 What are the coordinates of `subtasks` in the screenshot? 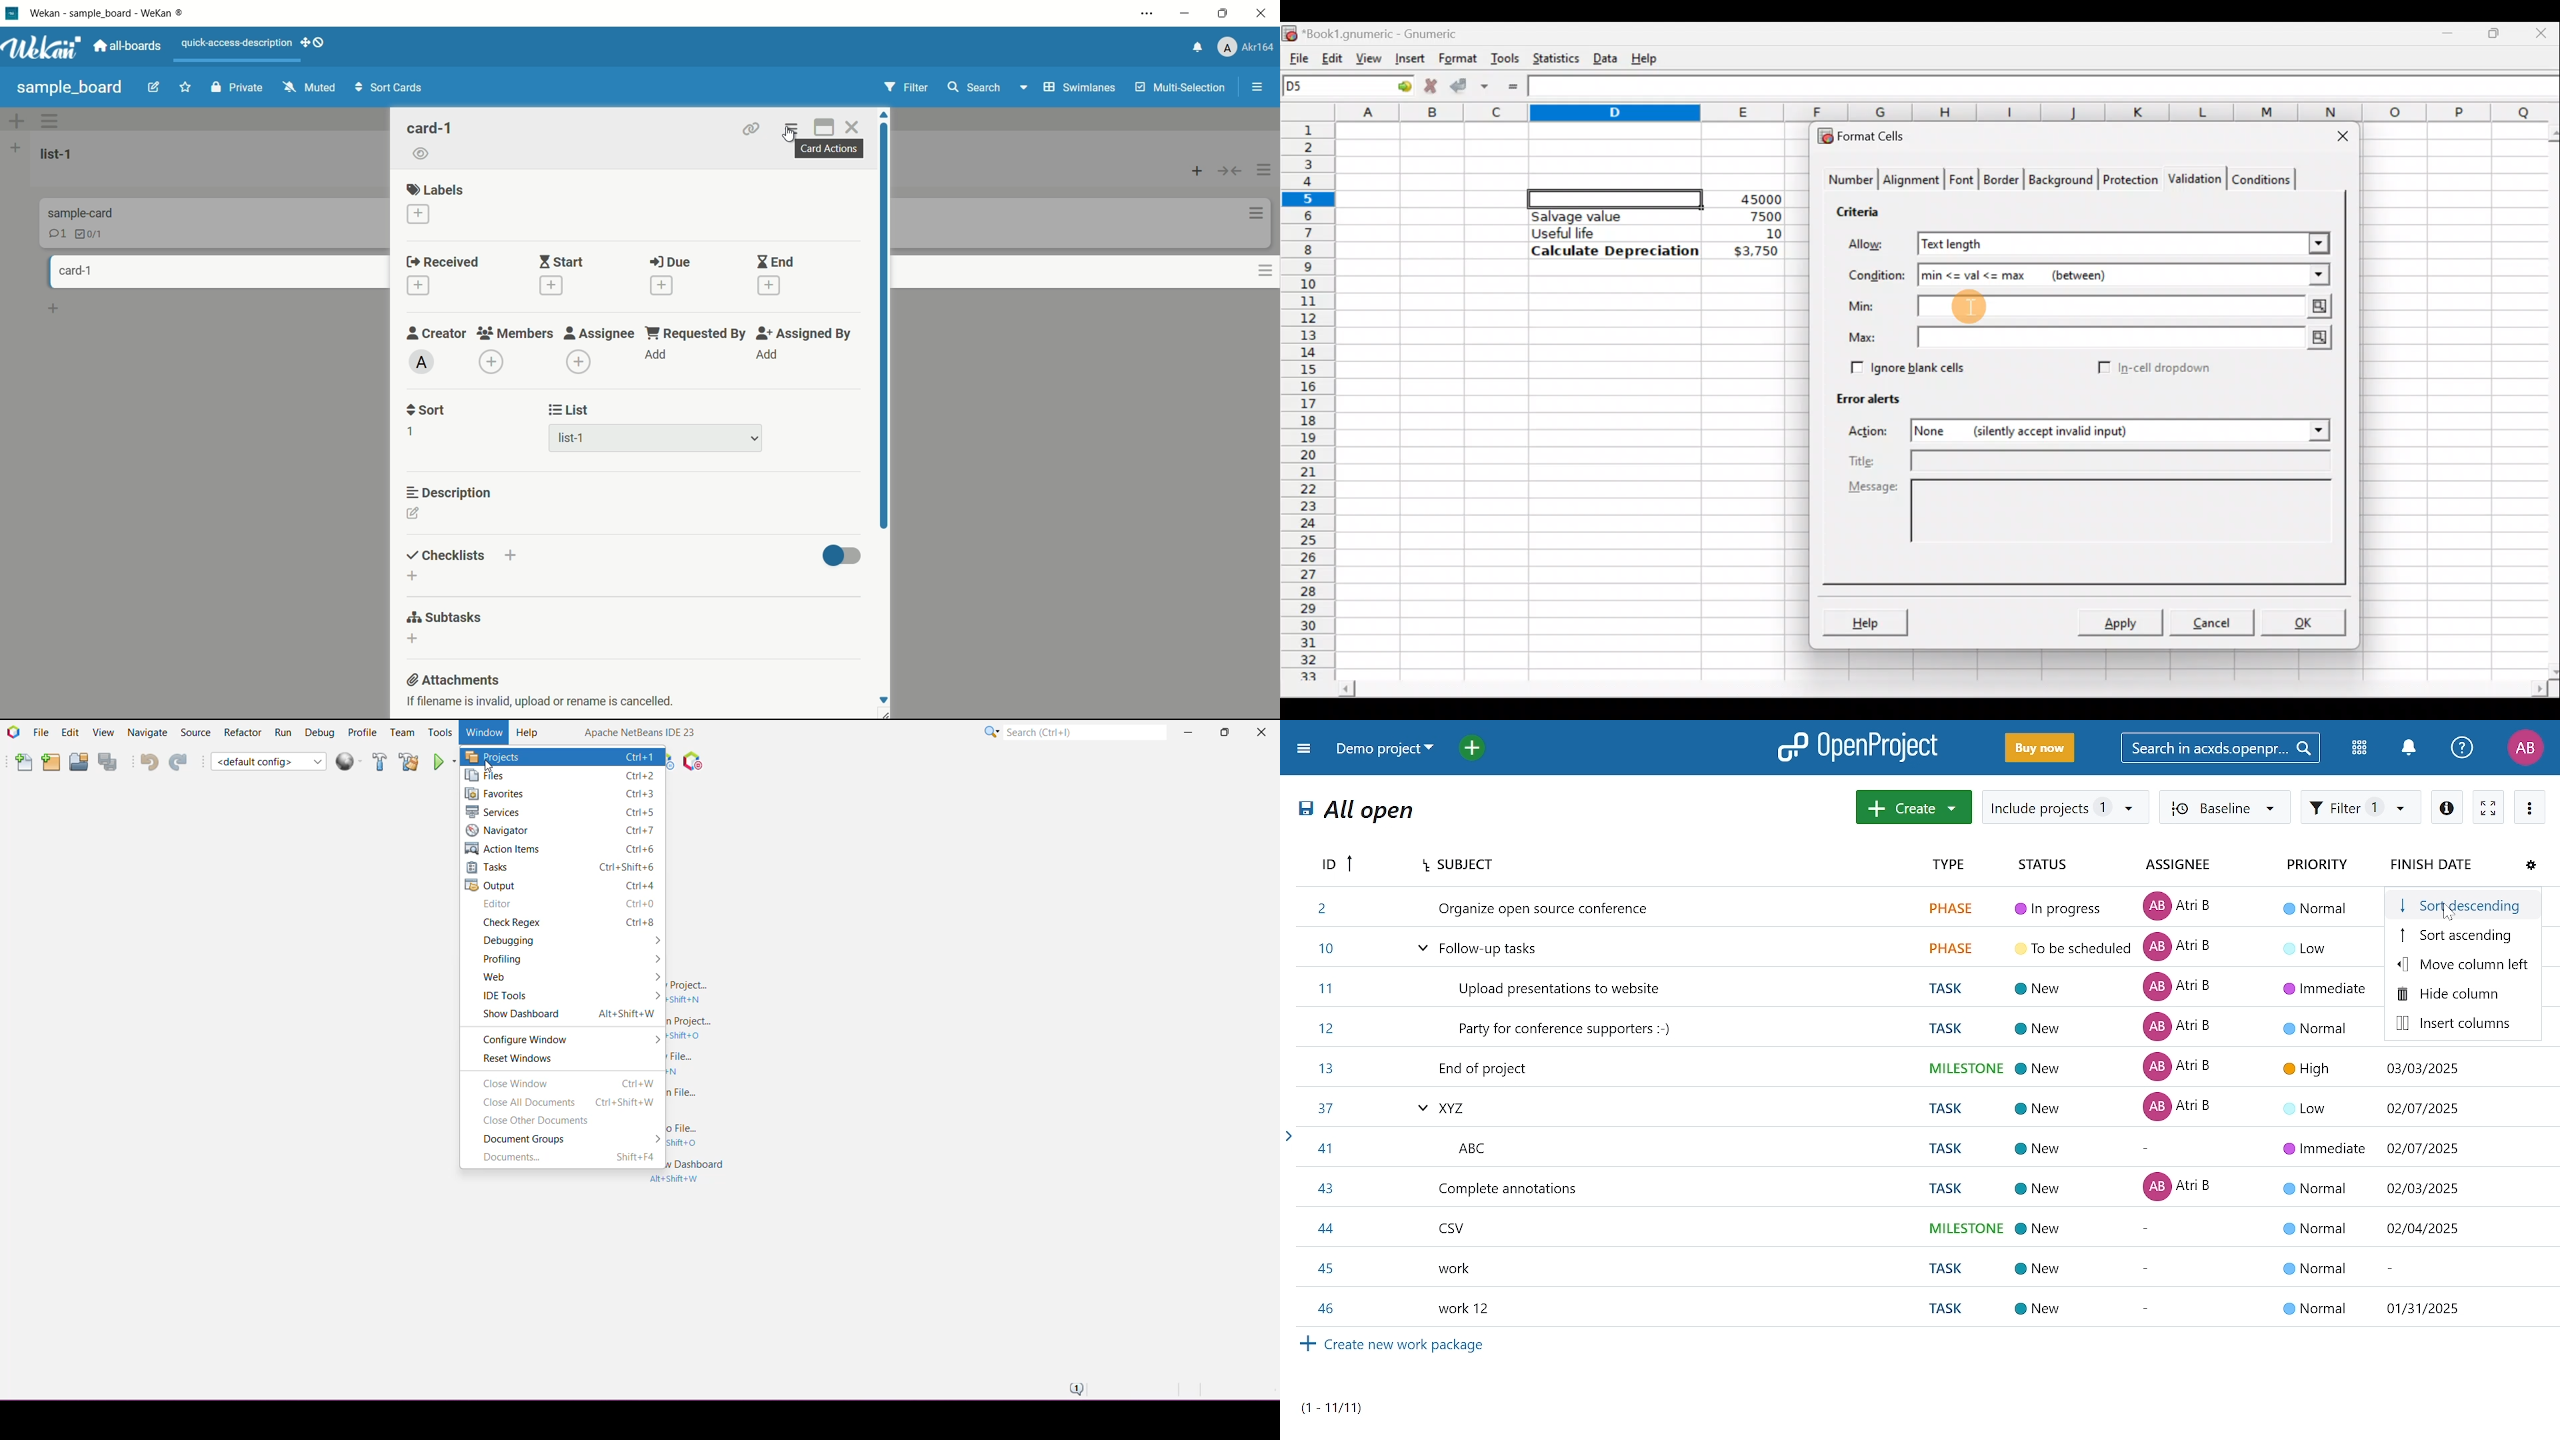 It's located at (445, 619).